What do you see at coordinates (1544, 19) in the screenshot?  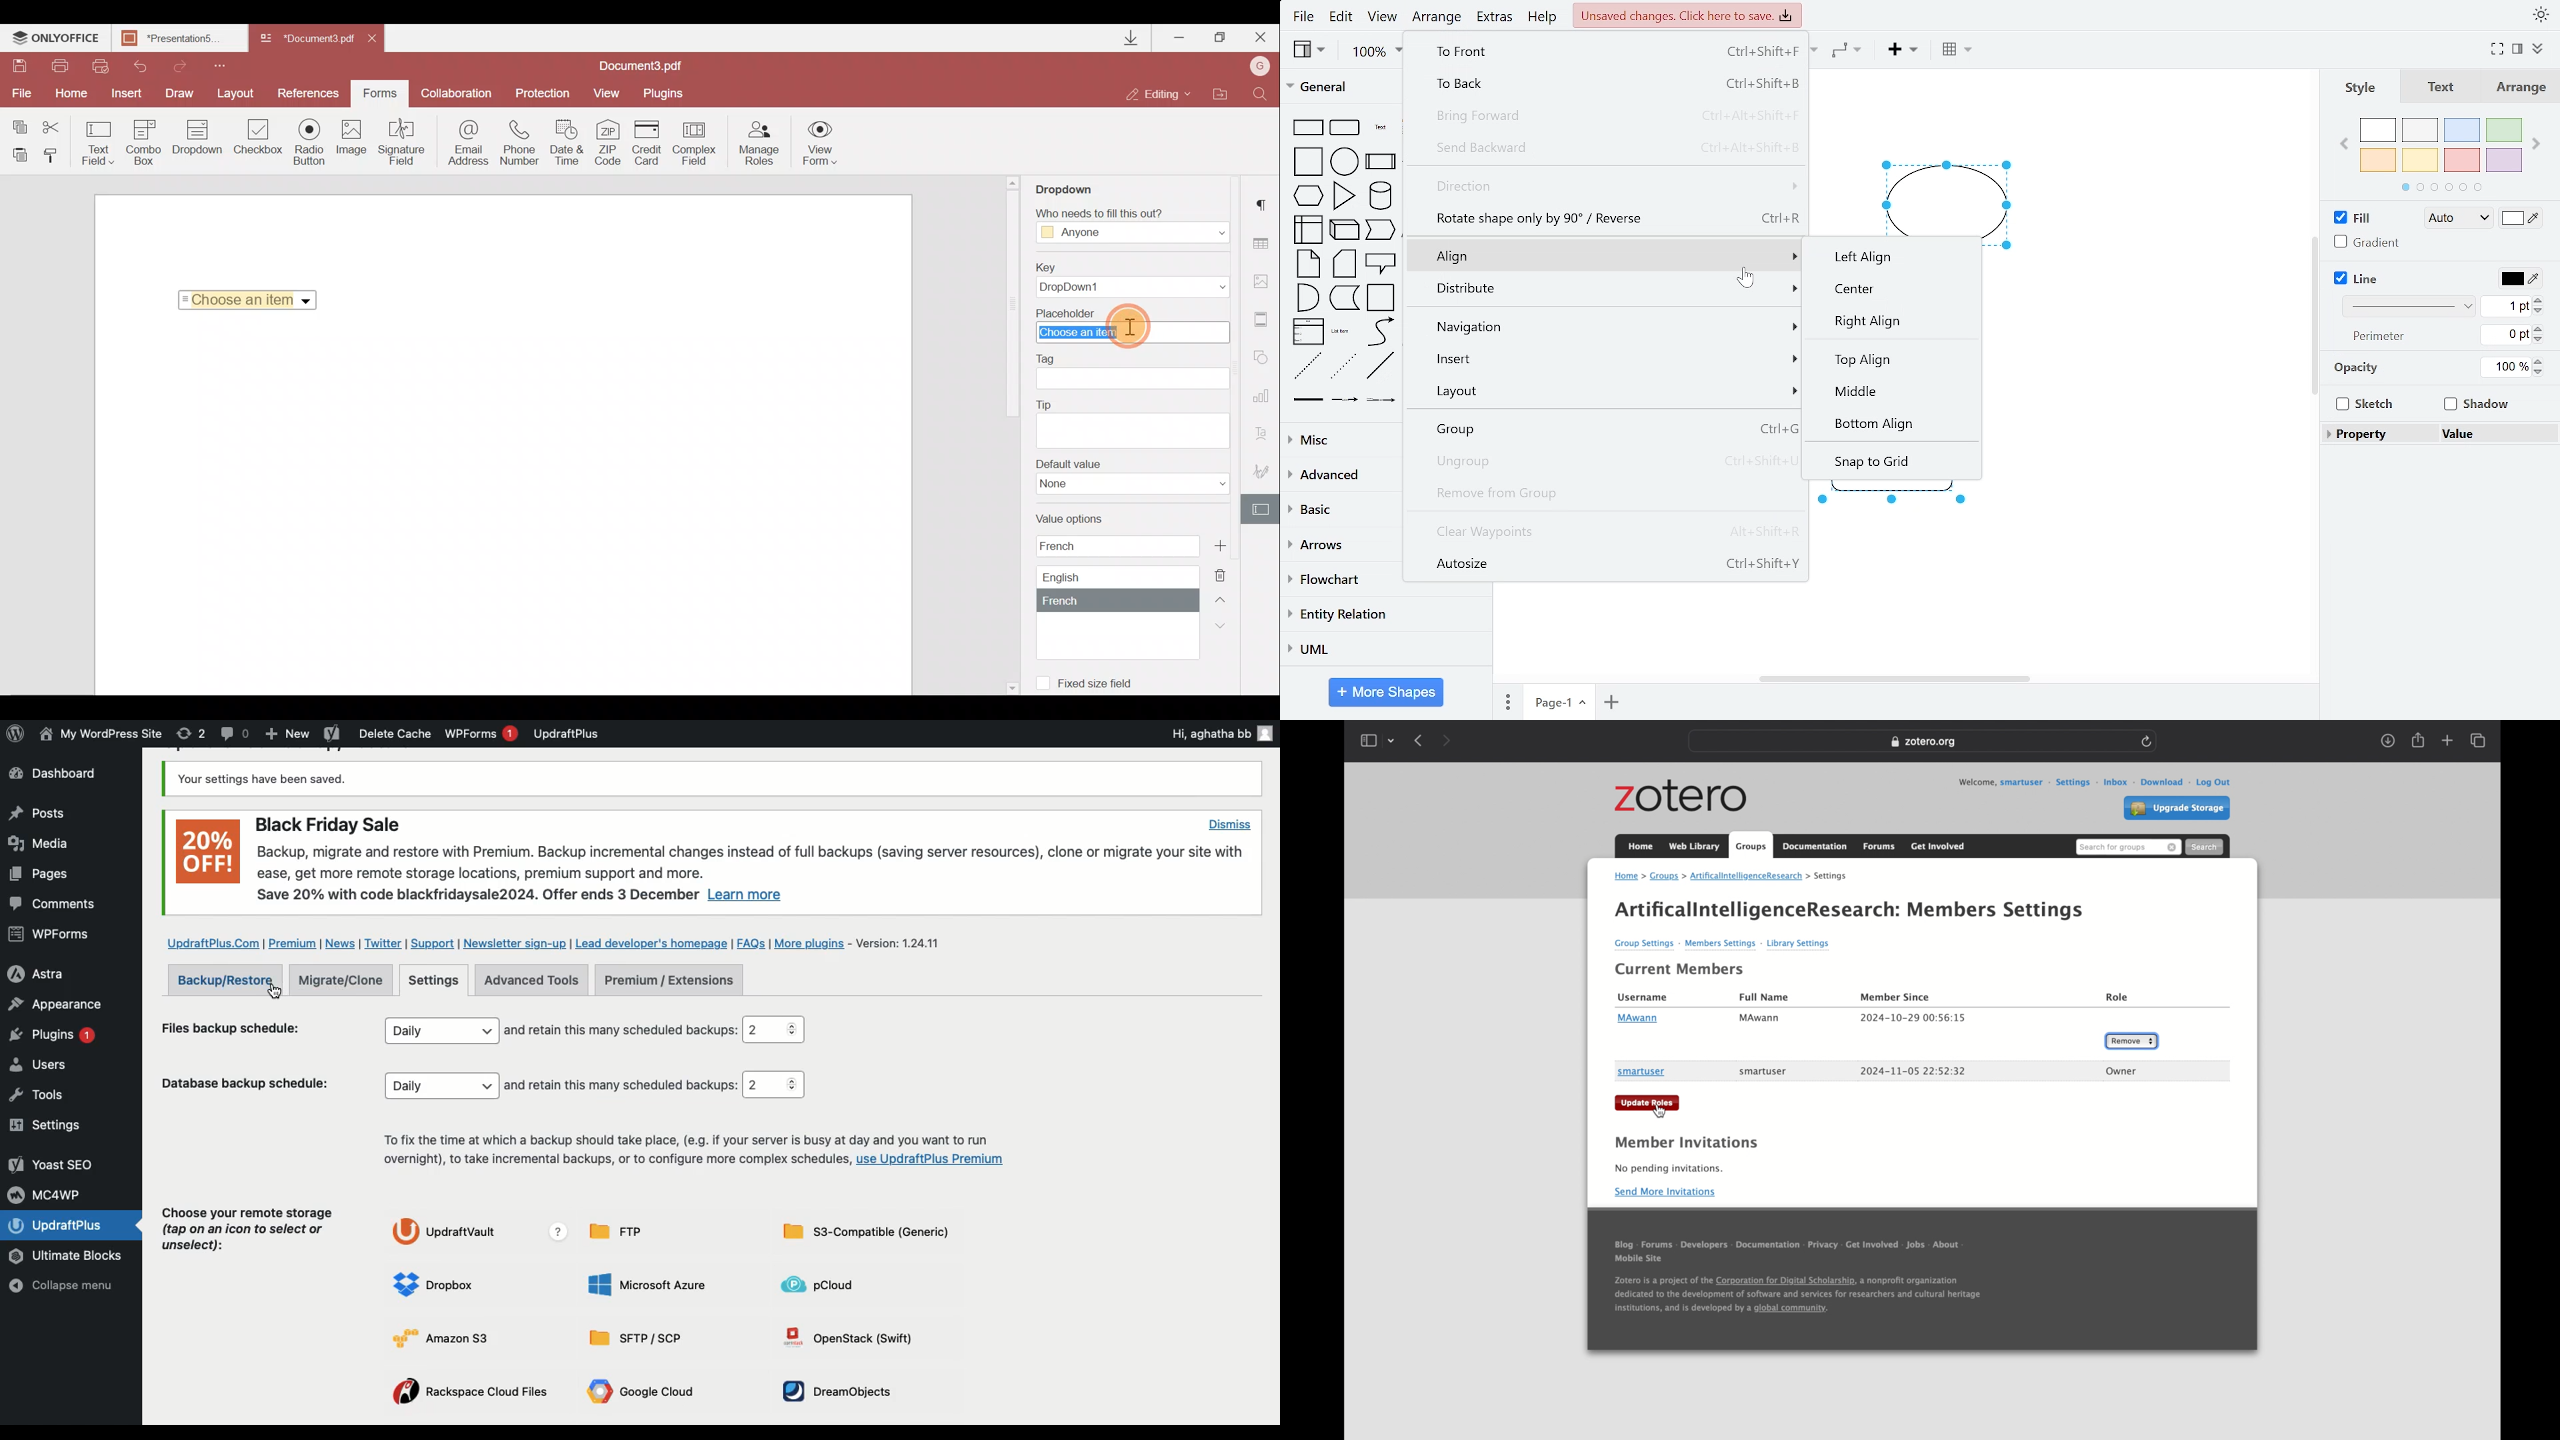 I see `help` at bounding box center [1544, 19].